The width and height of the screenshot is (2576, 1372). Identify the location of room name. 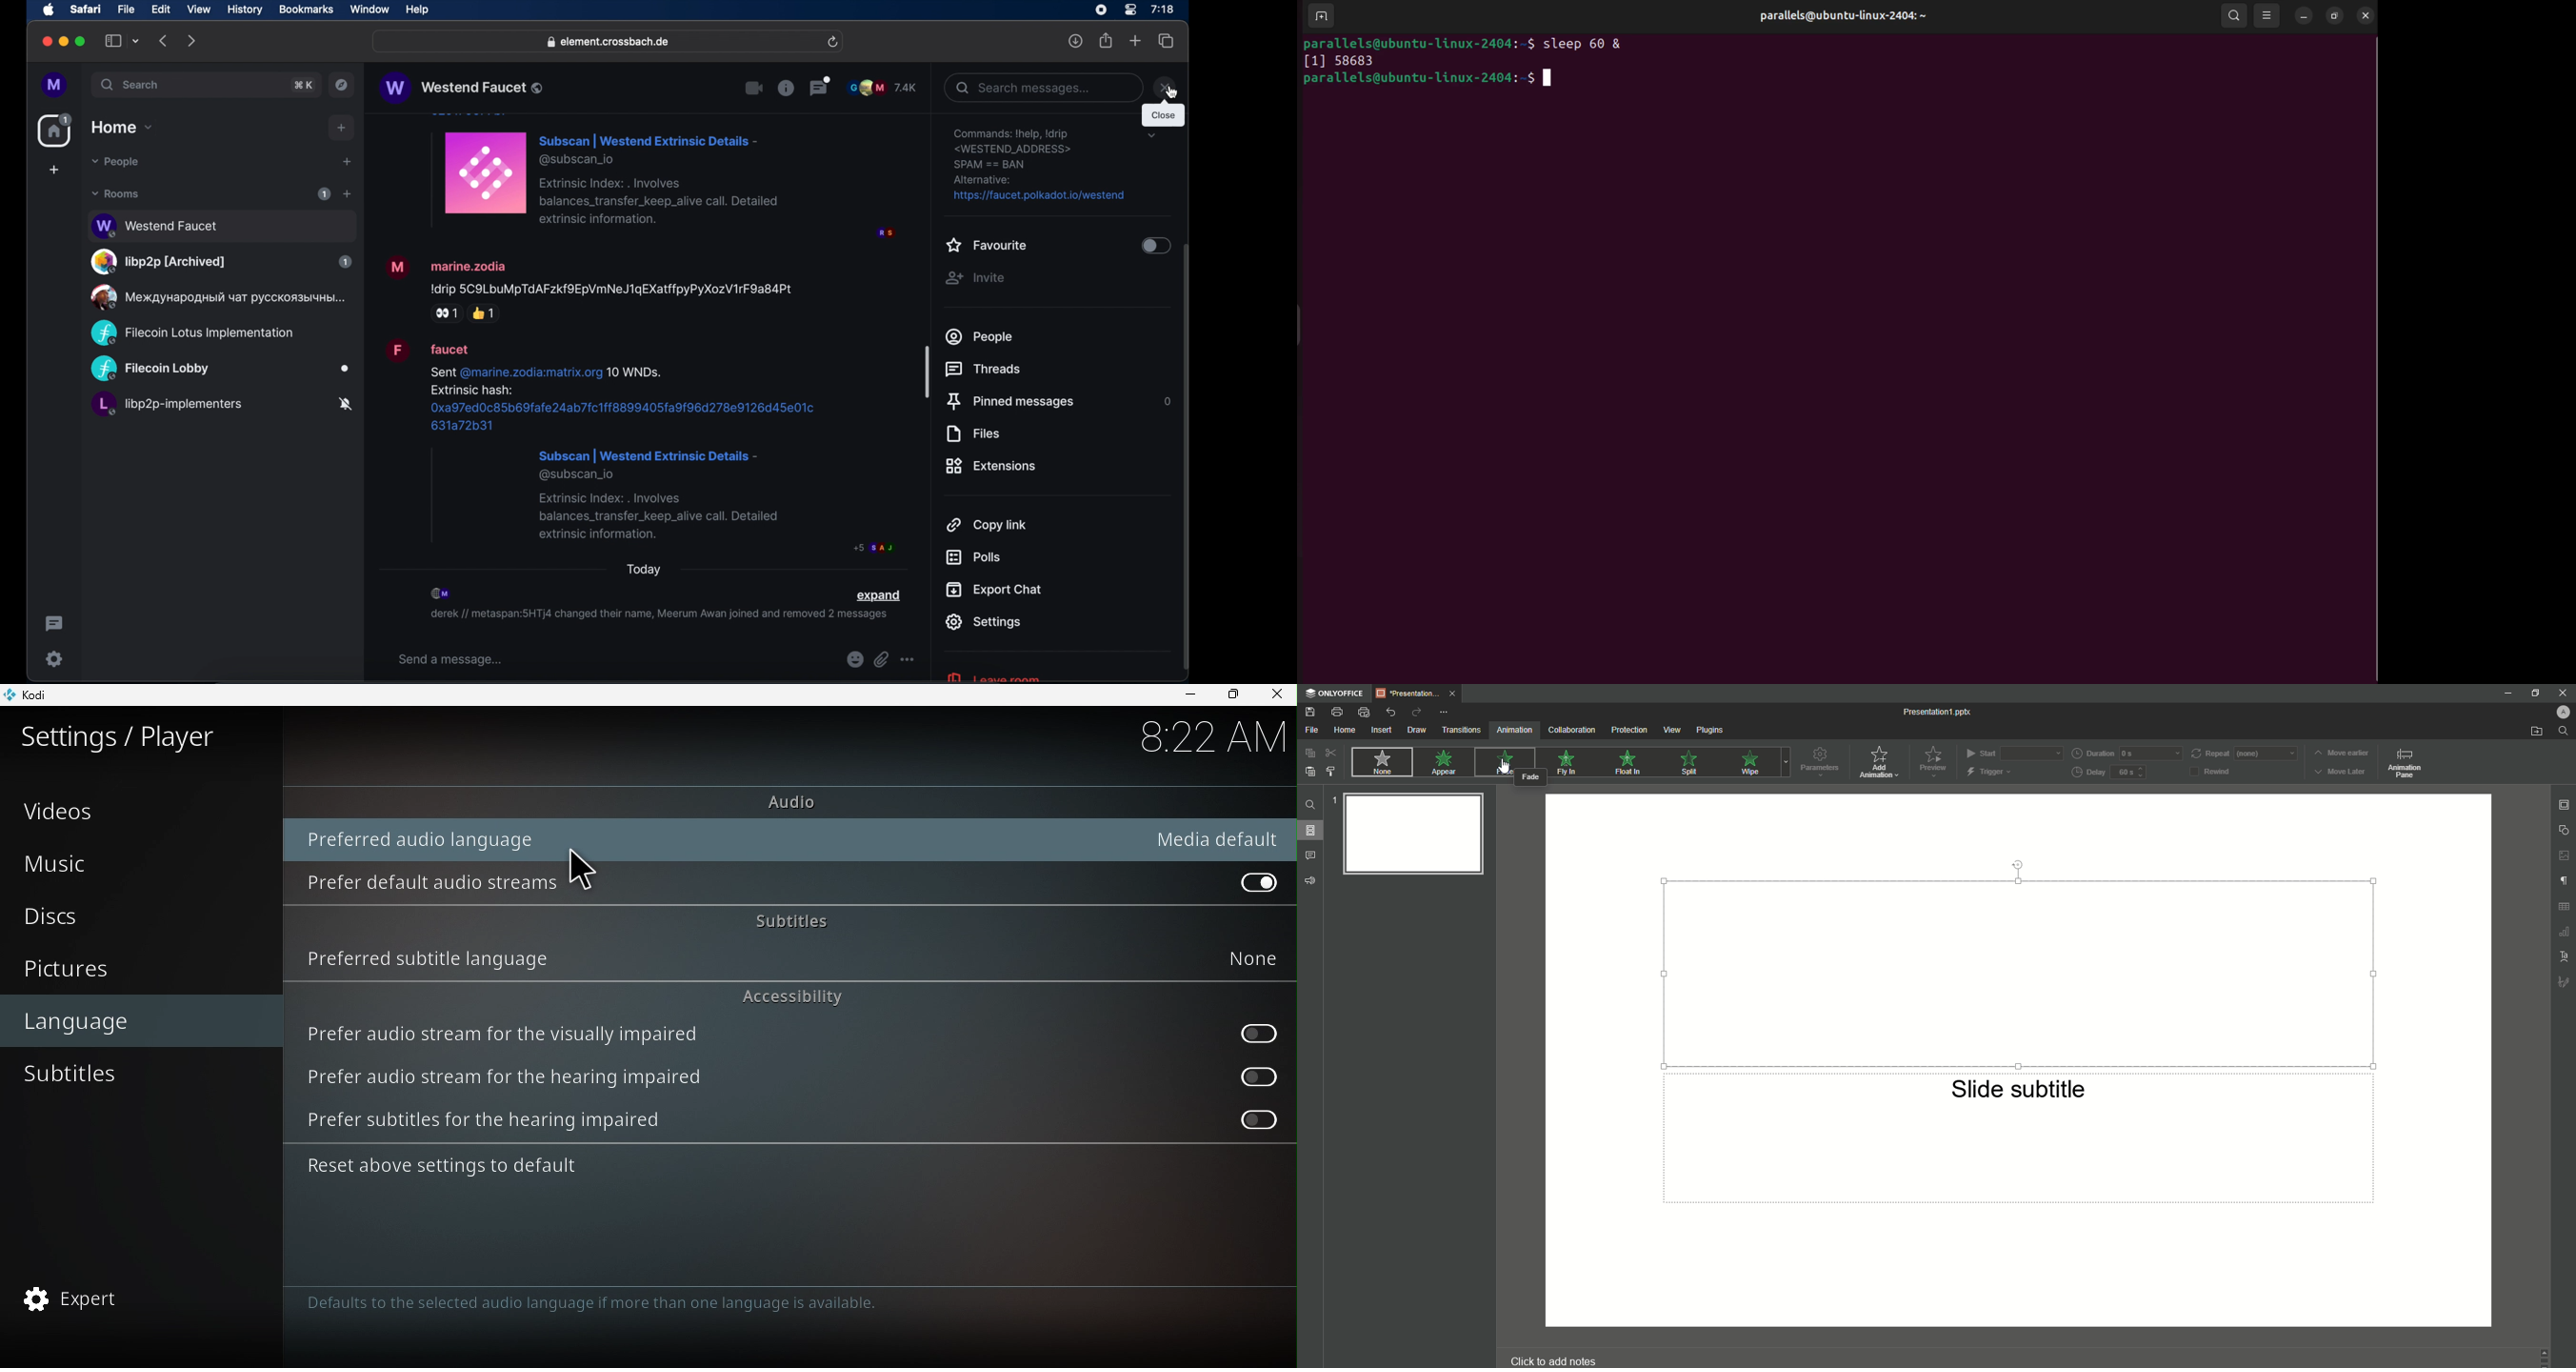
(461, 87).